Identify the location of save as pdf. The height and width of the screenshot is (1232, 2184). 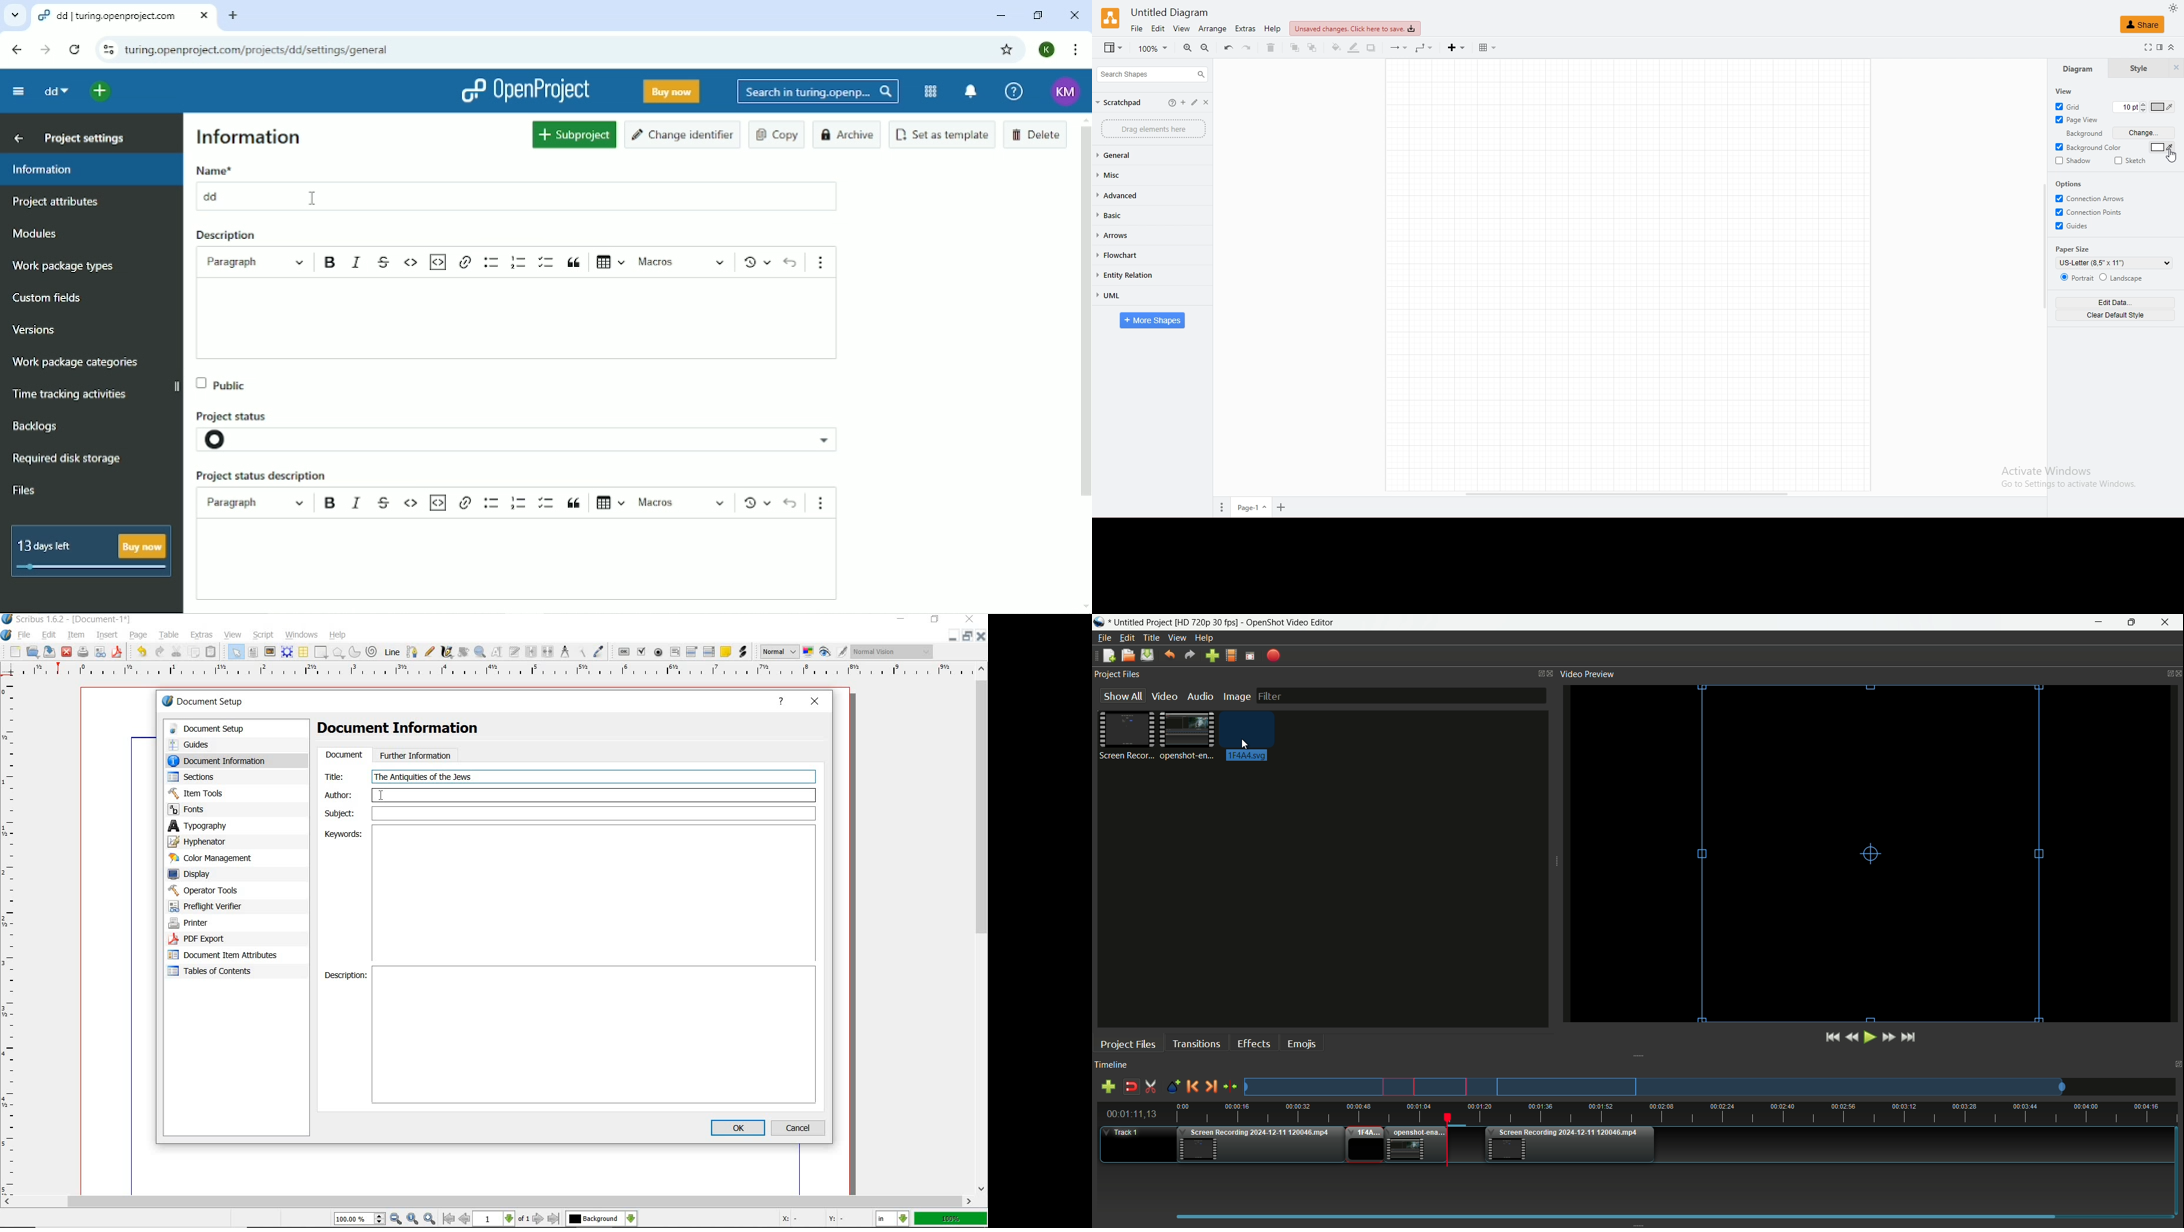
(117, 653).